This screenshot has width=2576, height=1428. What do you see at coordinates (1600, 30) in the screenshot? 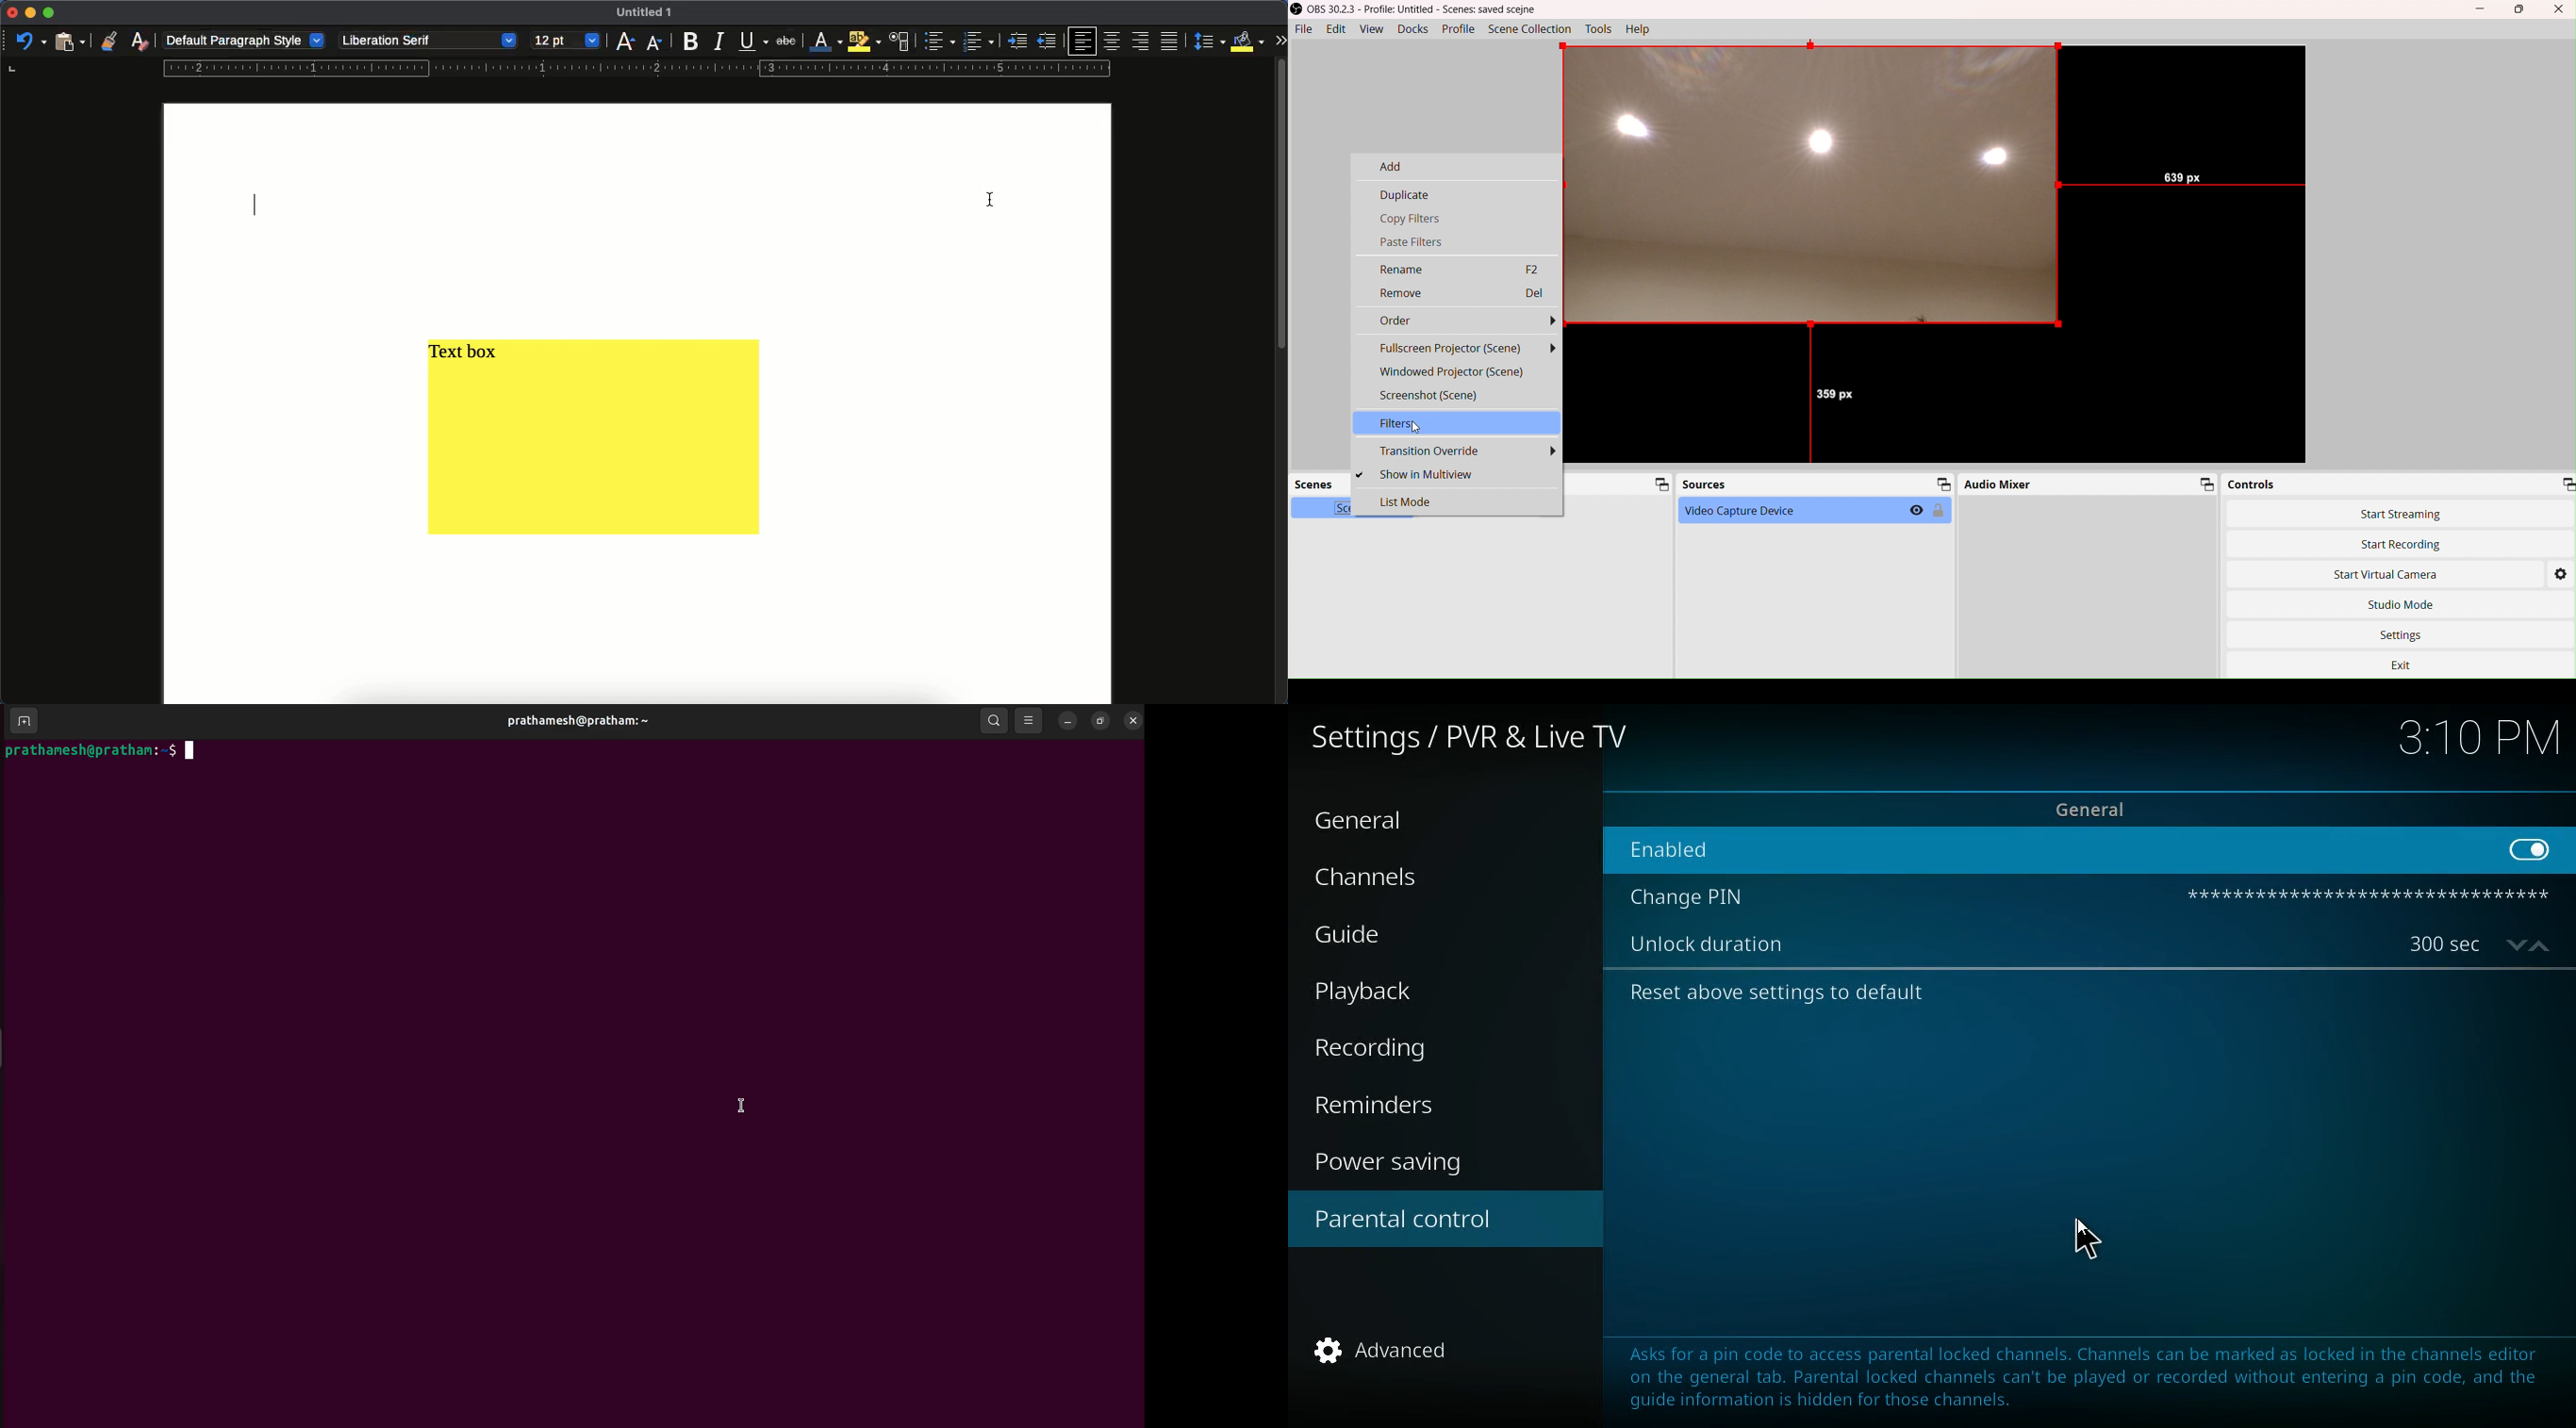
I see `Tools` at bounding box center [1600, 30].